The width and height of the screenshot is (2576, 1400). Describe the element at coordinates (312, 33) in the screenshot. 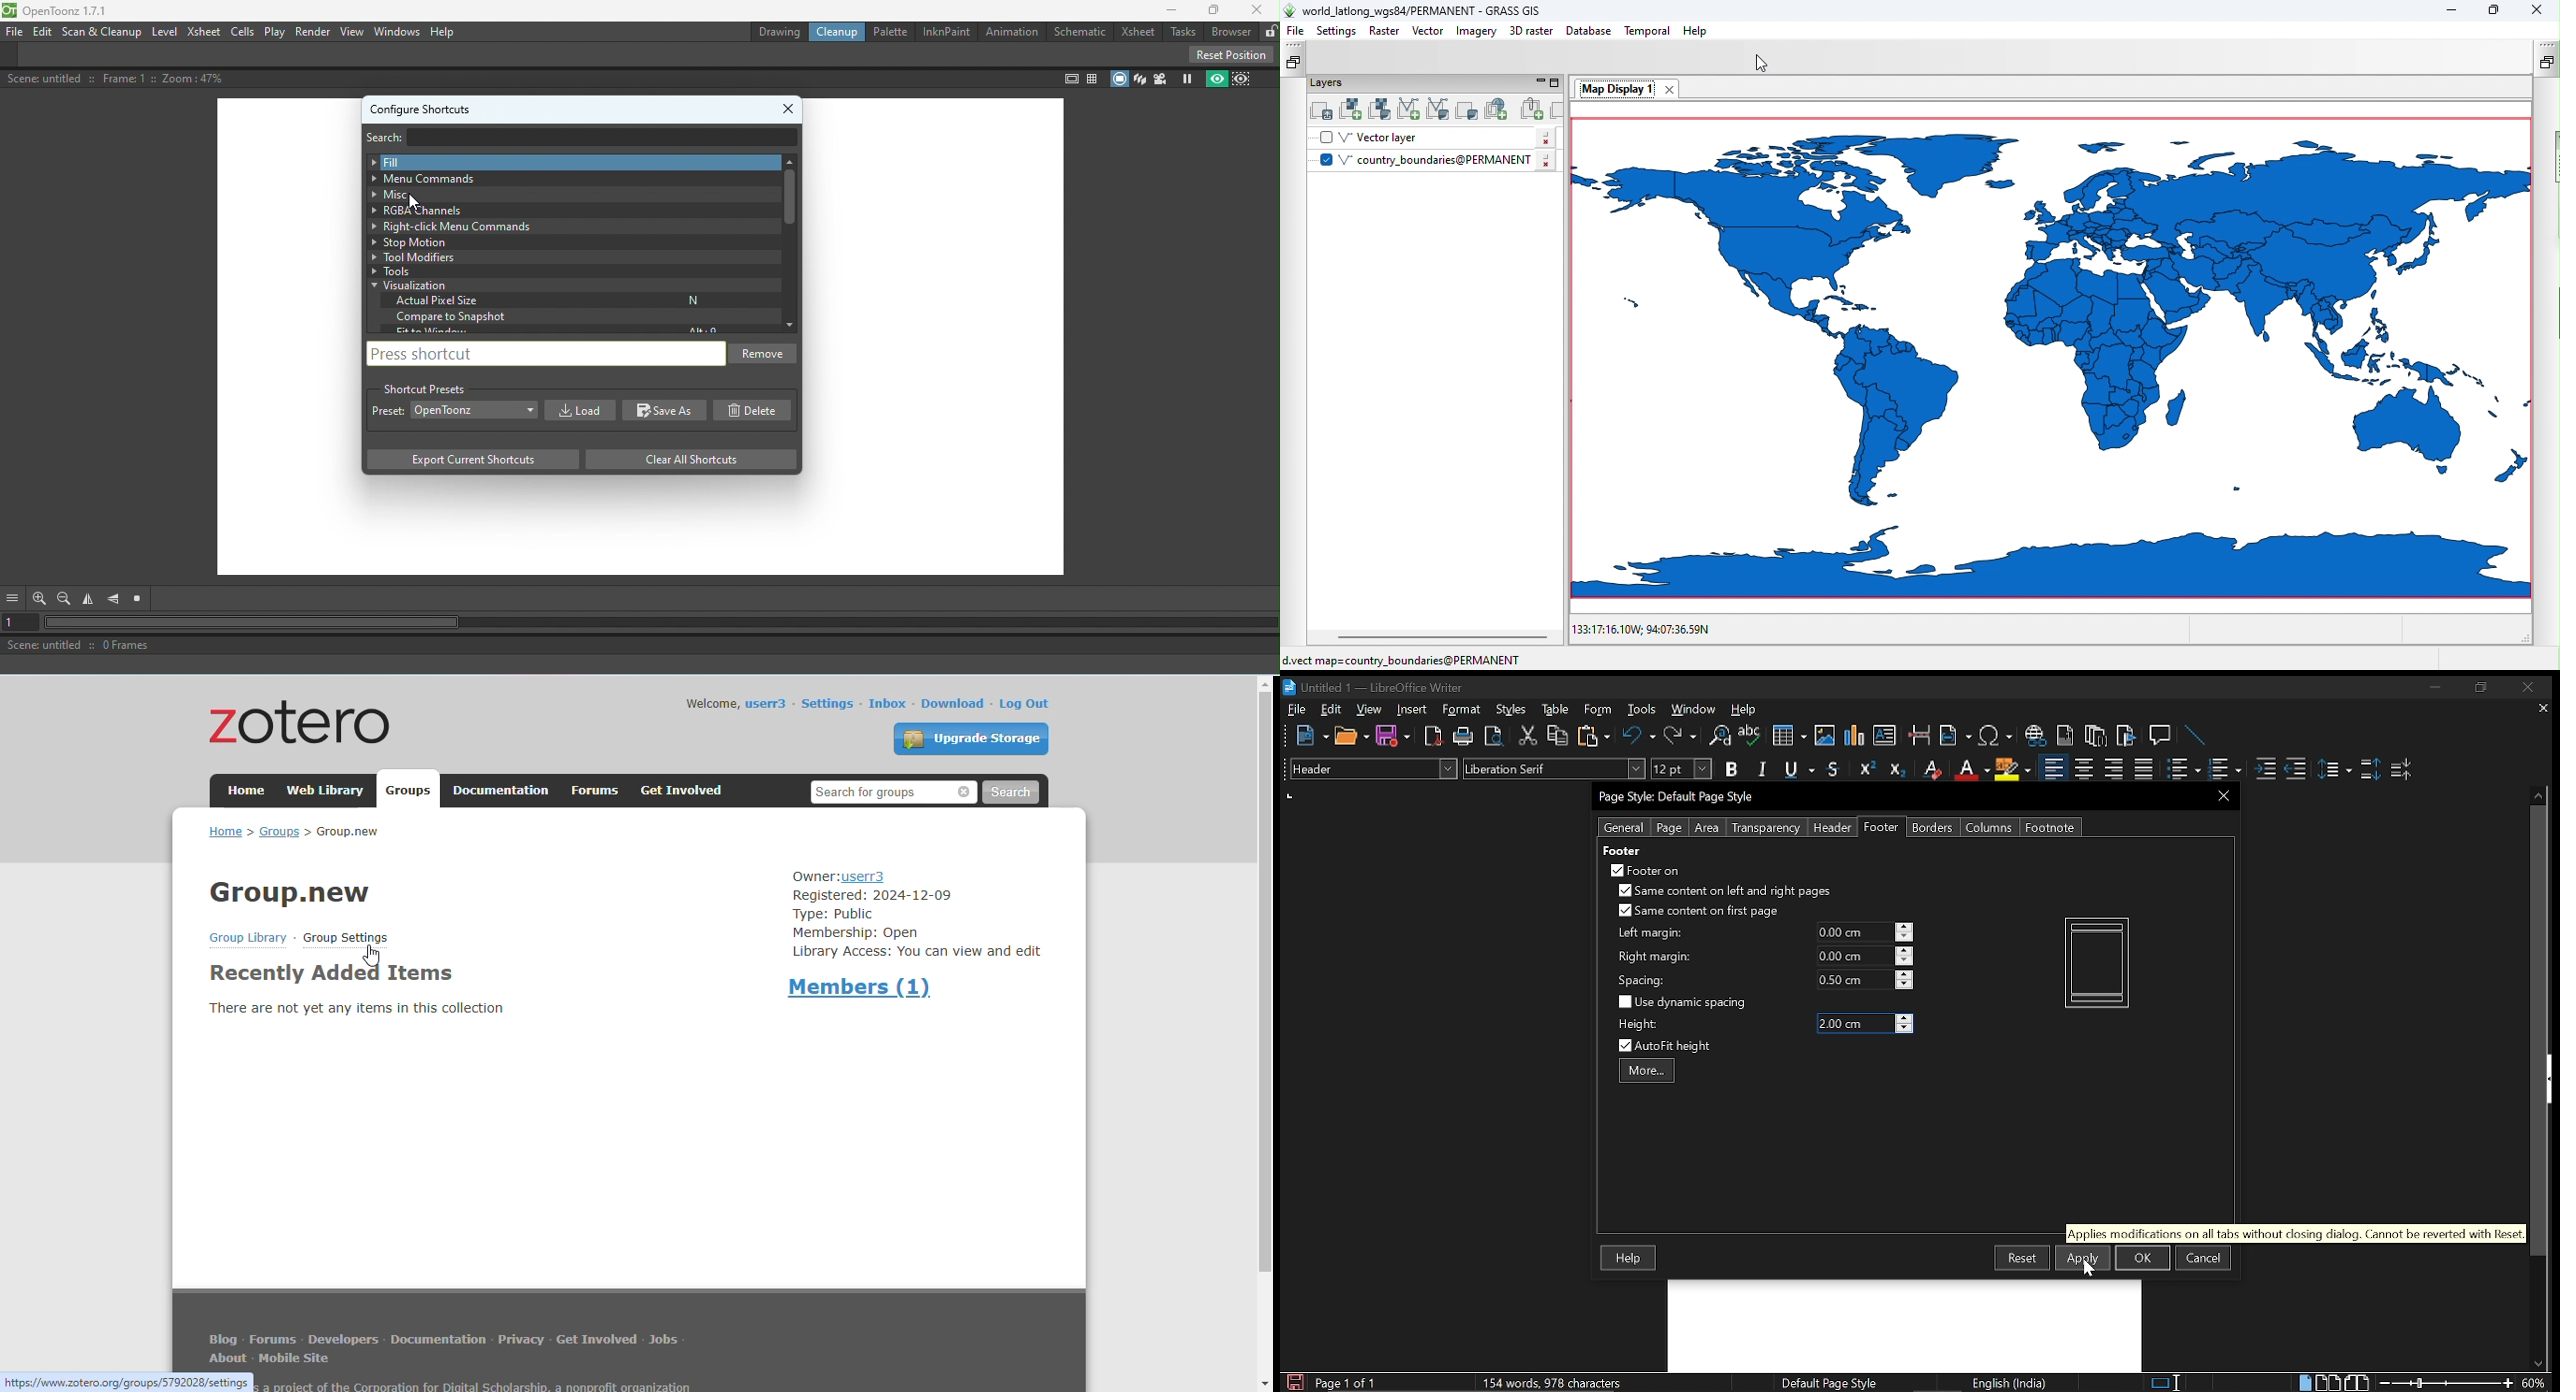

I see `Render` at that location.